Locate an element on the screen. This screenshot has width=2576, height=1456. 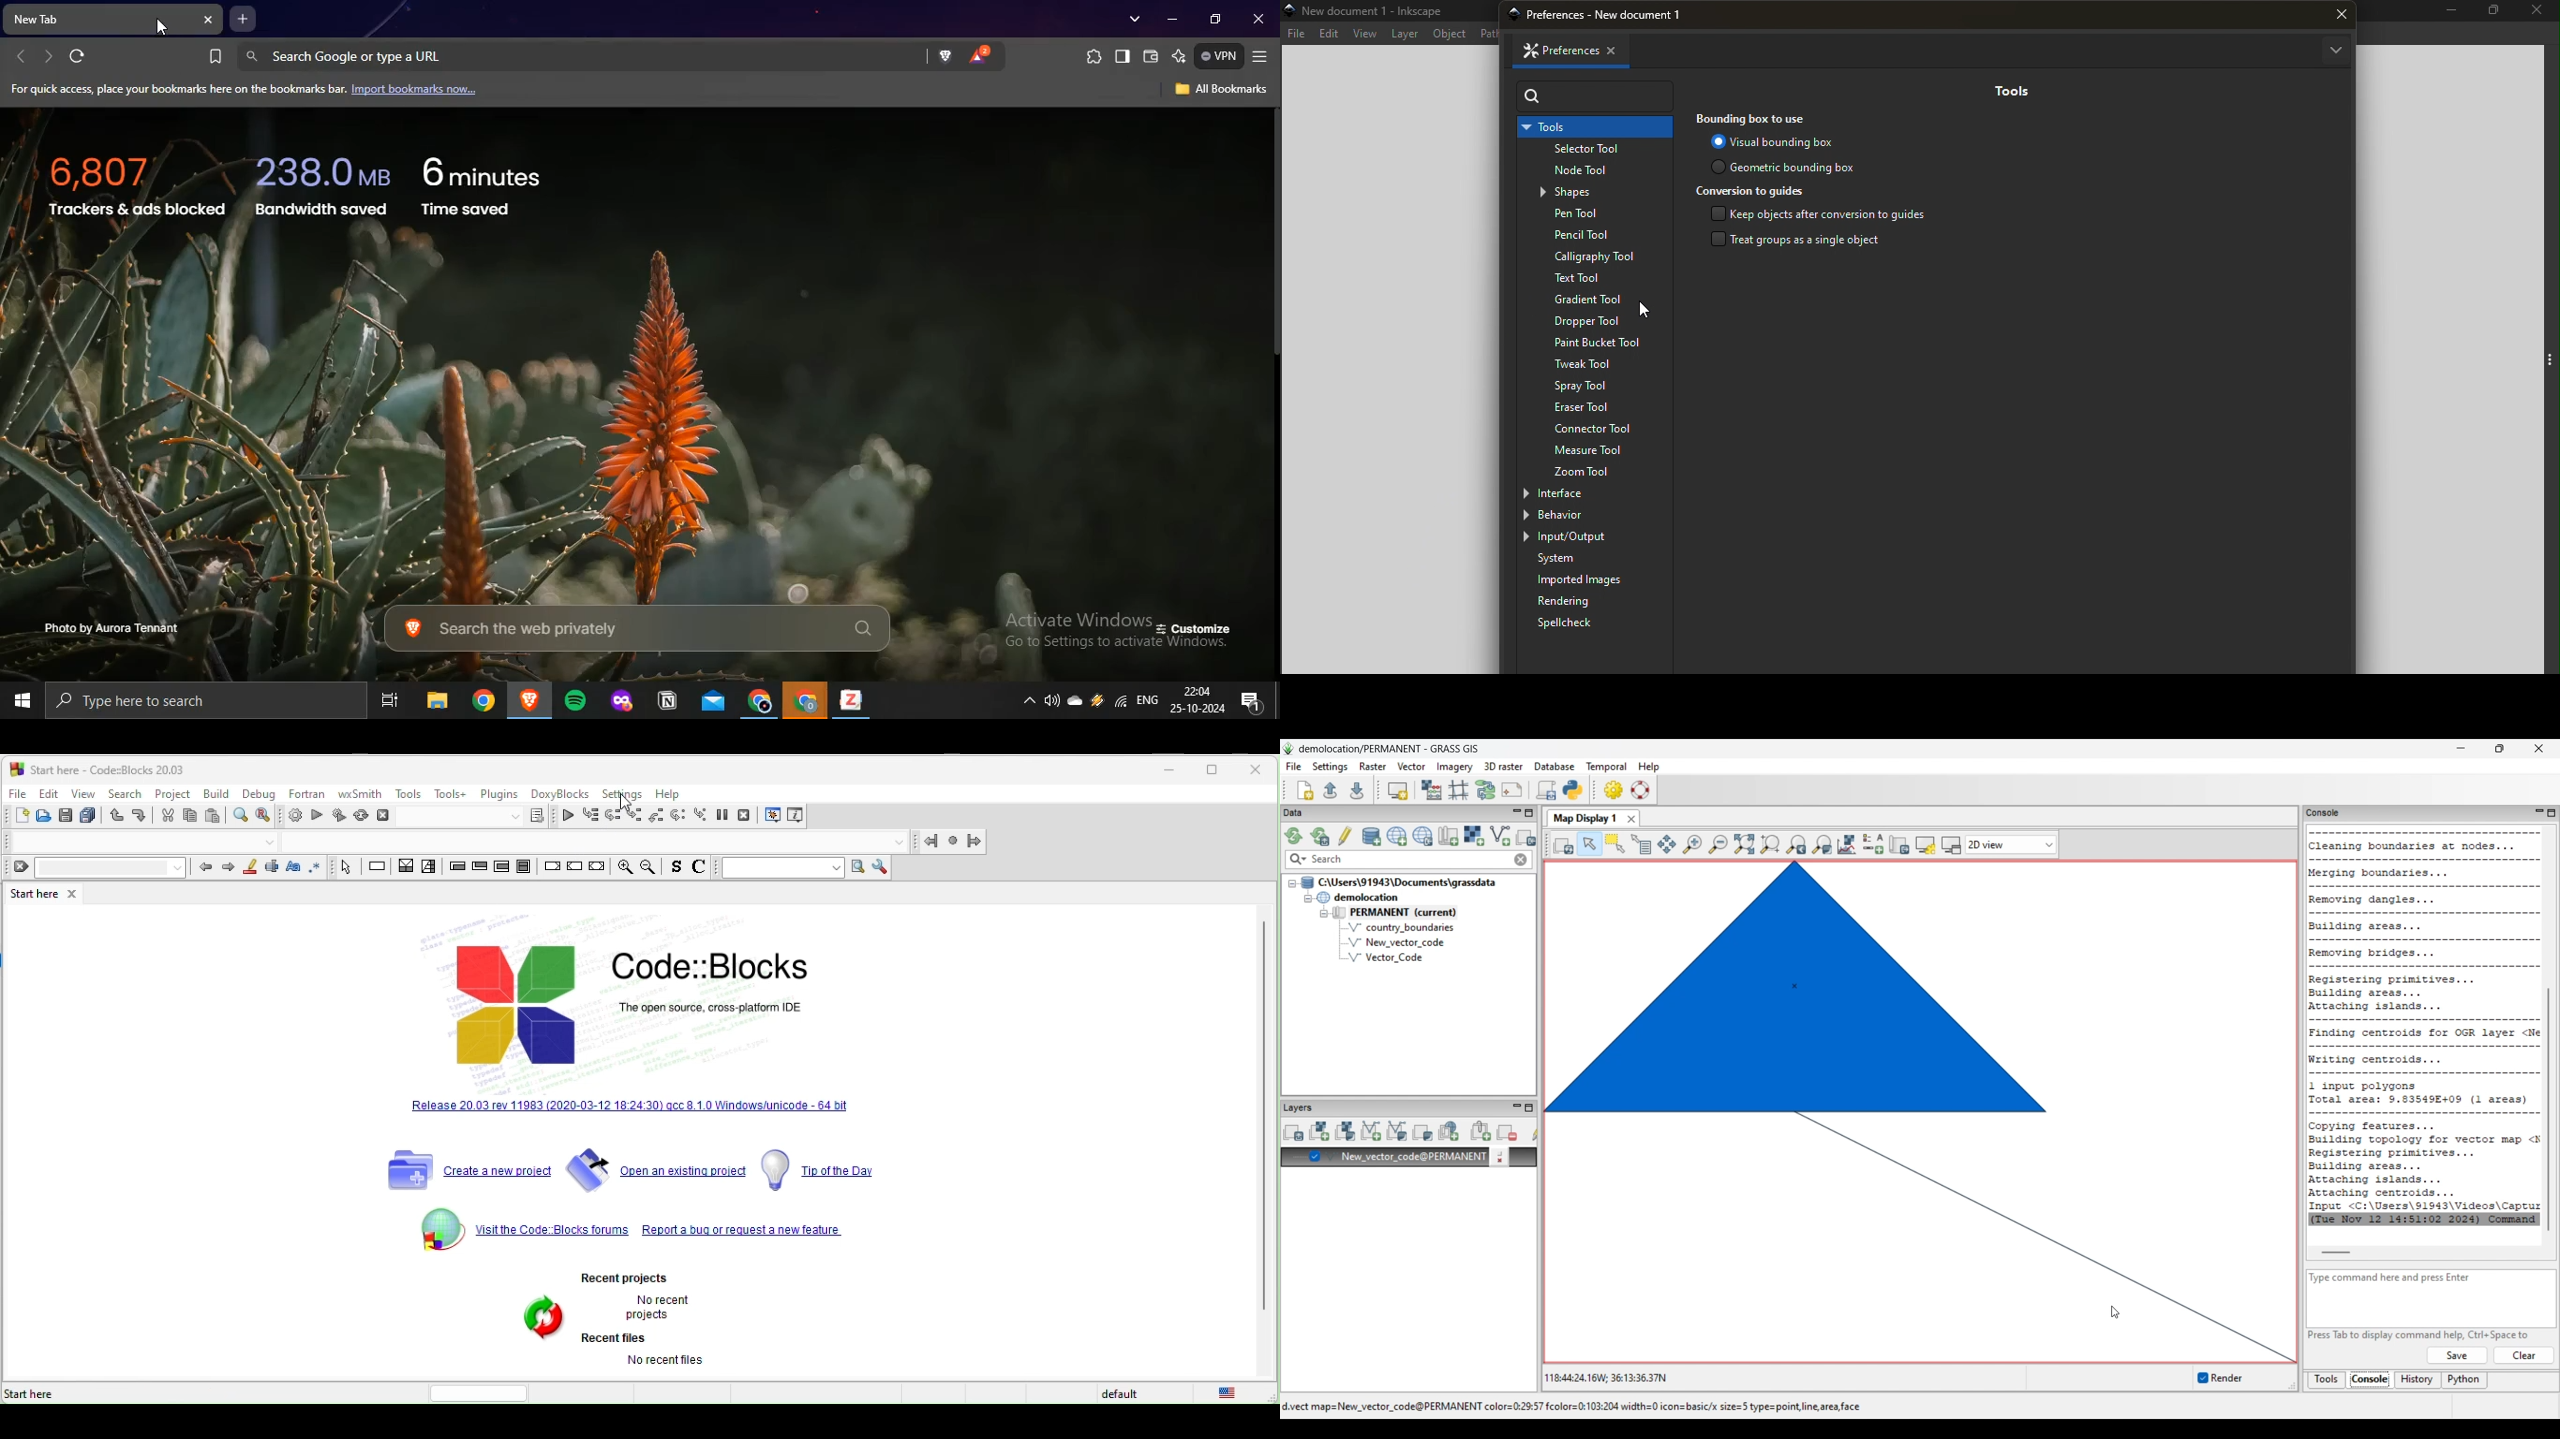
debugging window is located at coordinates (773, 815).